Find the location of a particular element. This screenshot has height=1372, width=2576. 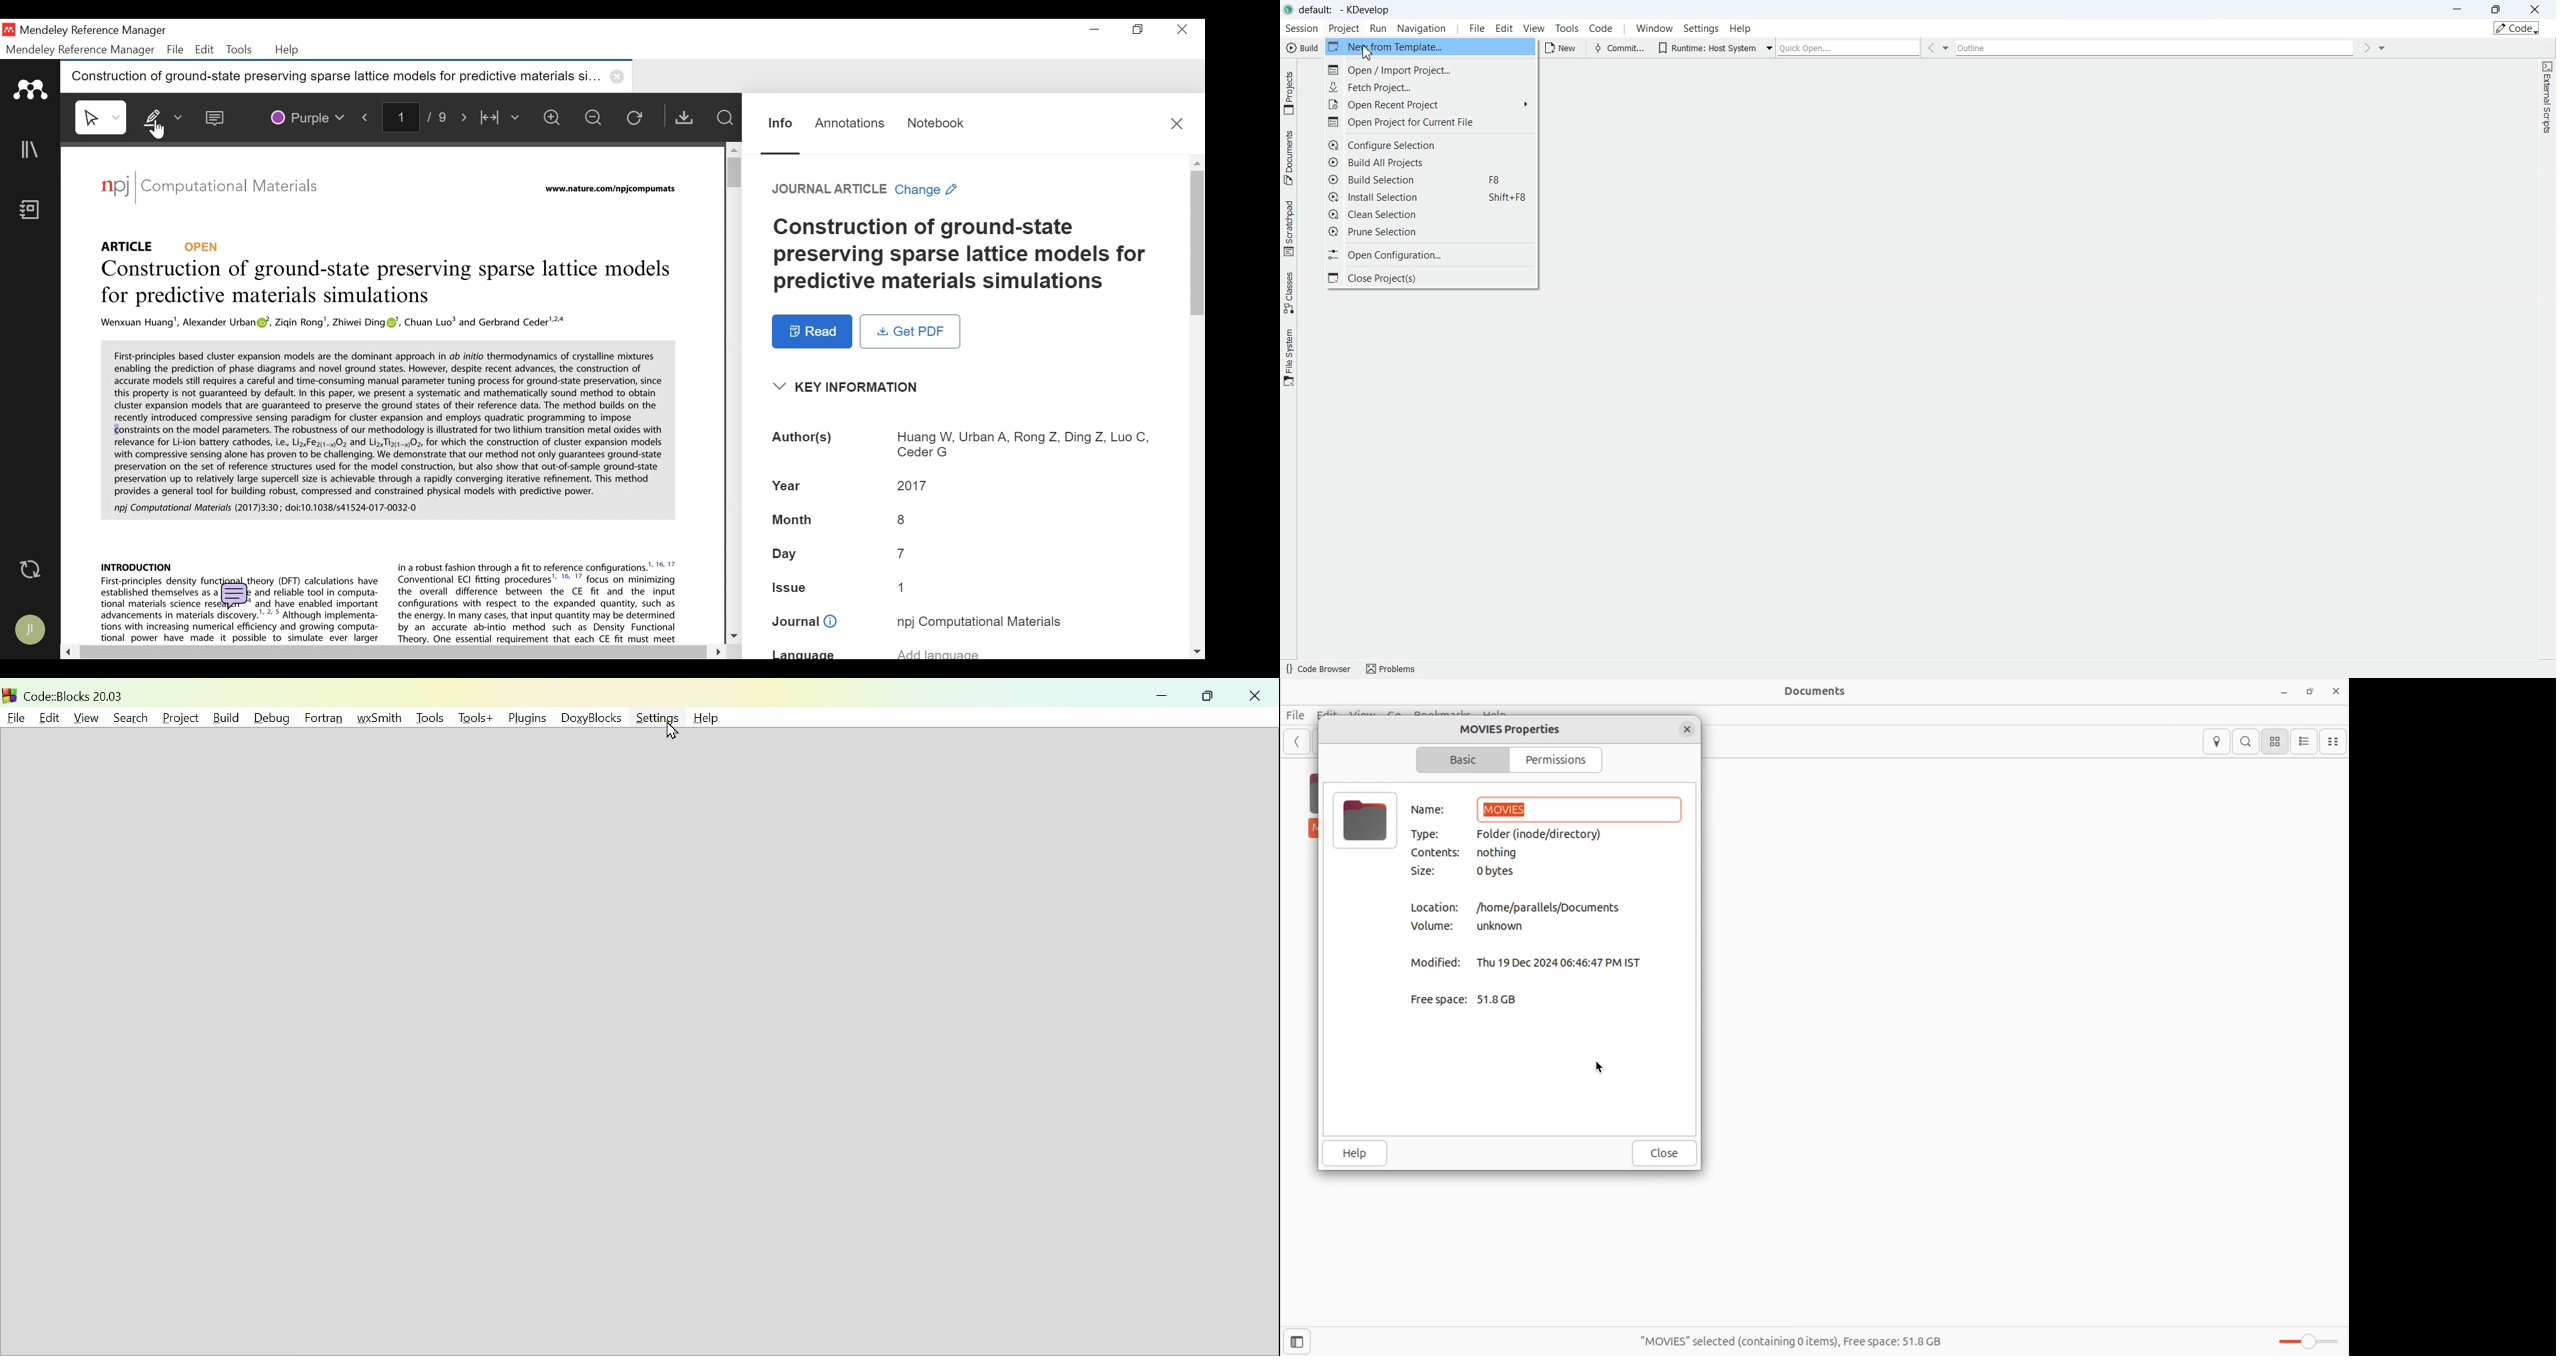

Highlights is located at coordinates (161, 116).